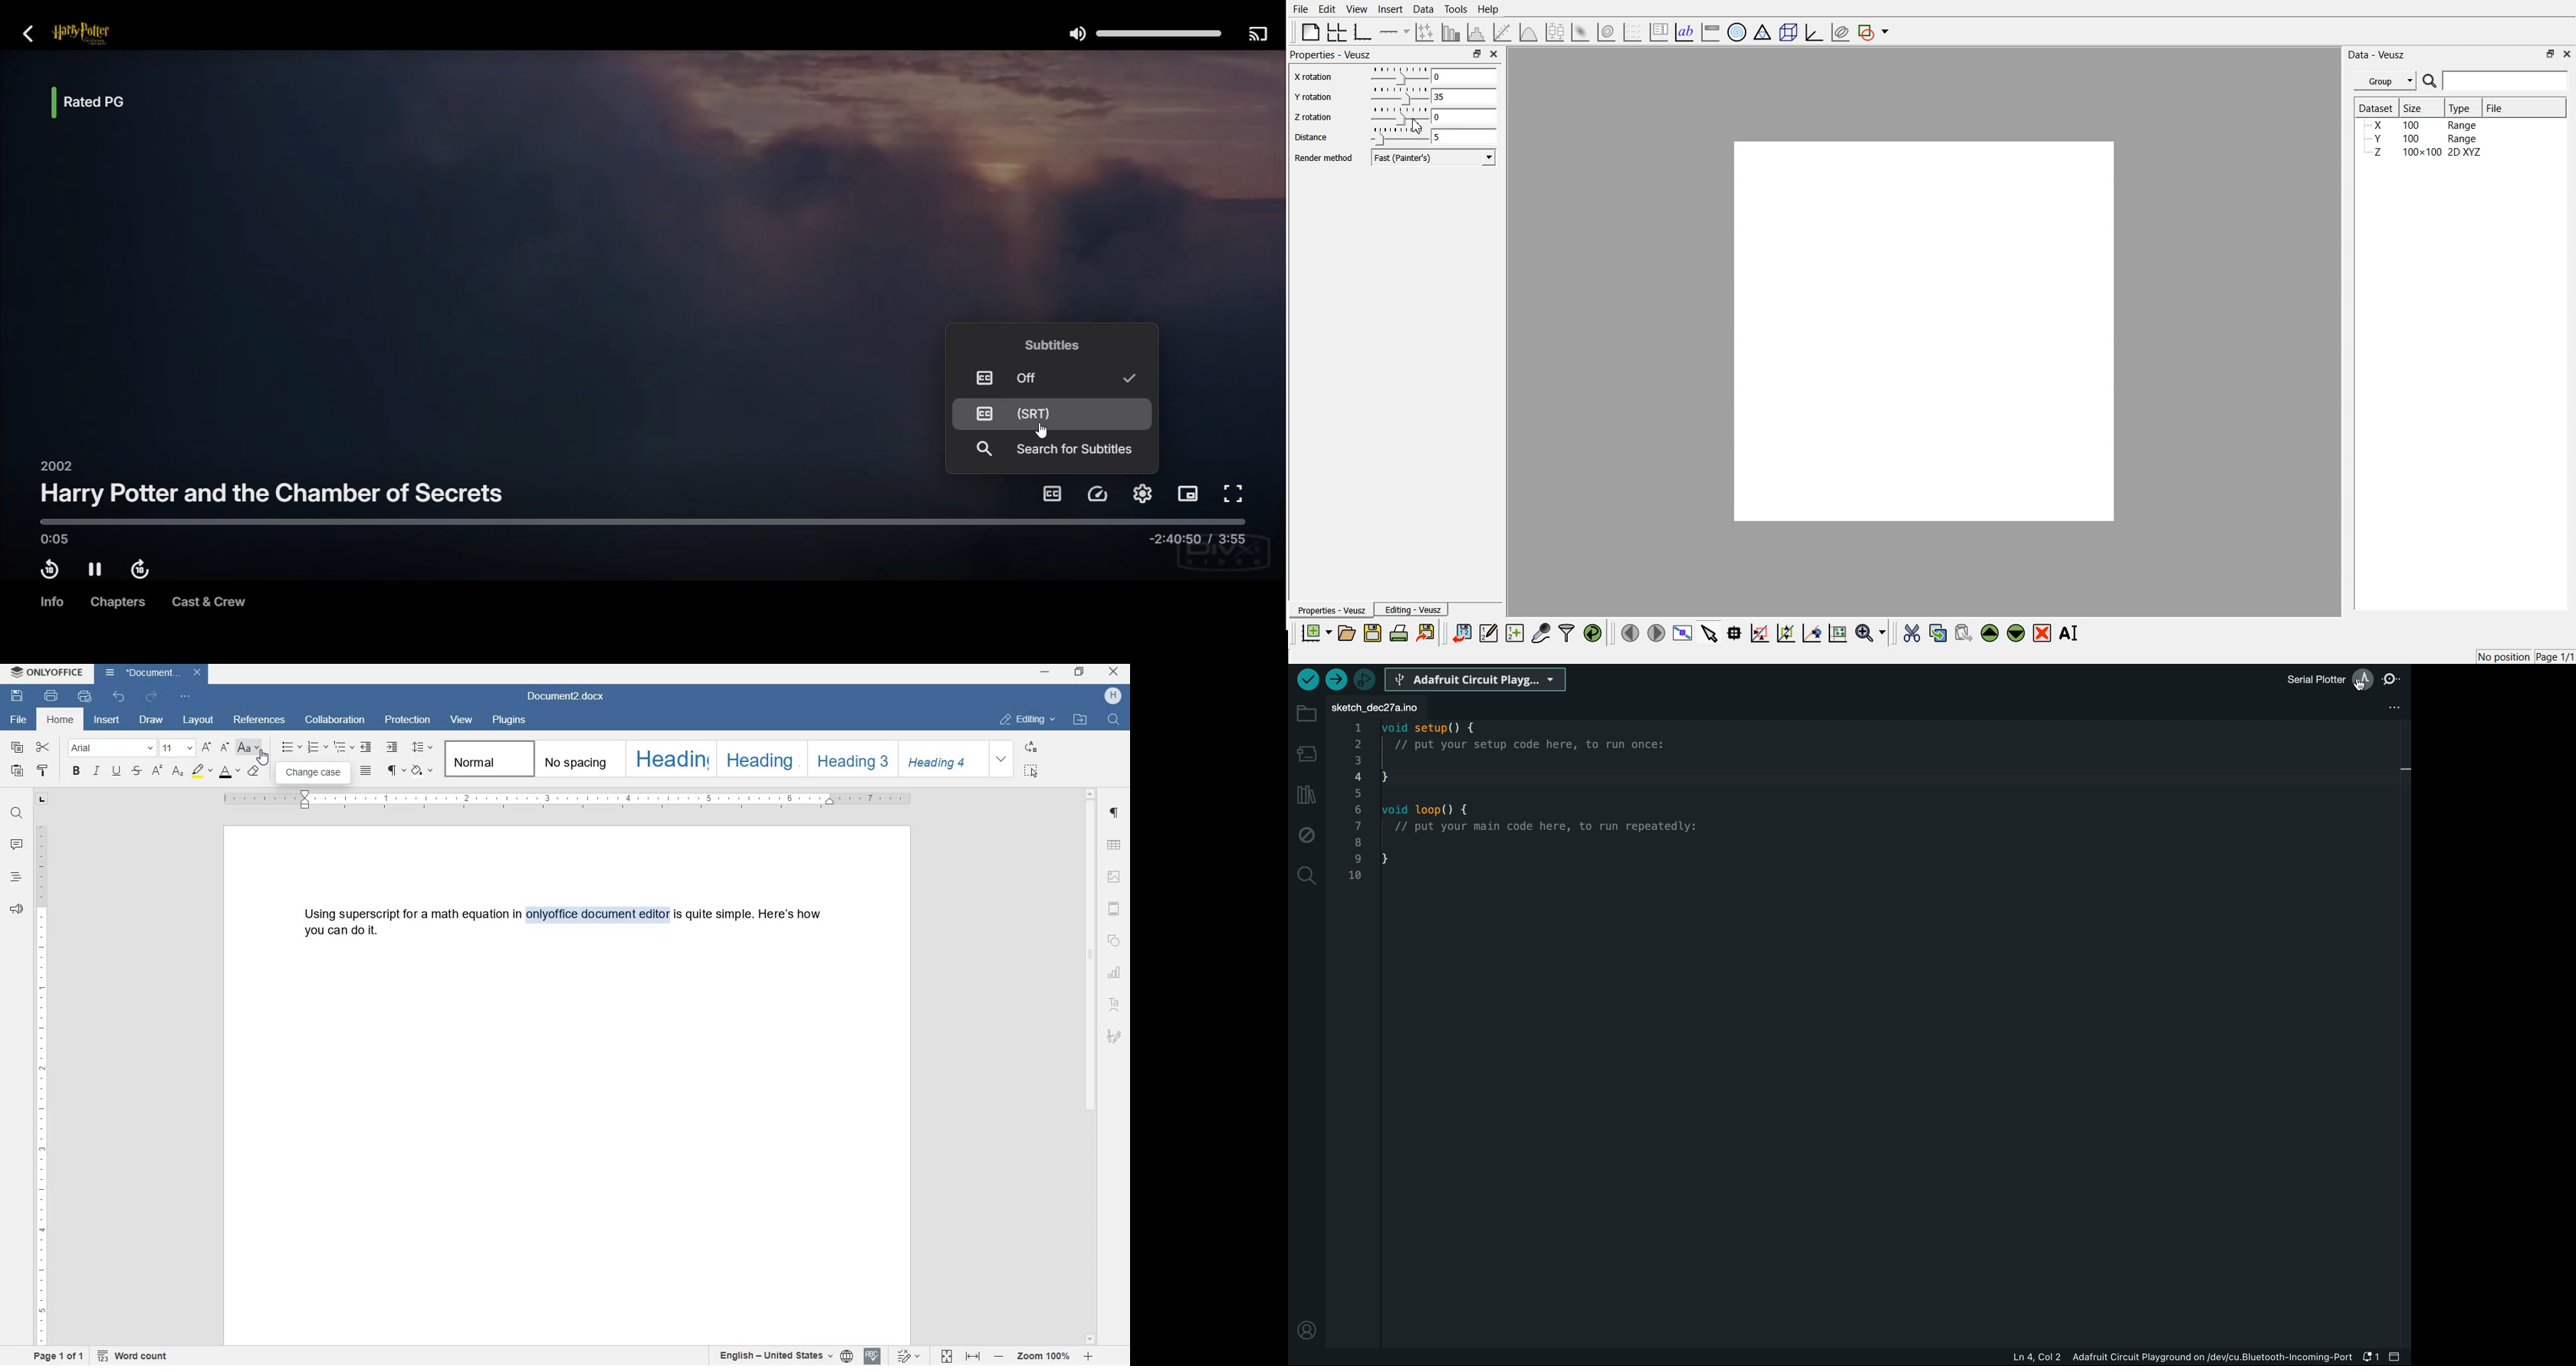 The width and height of the screenshot is (2576, 1372). What do you see at coordinates (61, 719) in the screenshot?
I see `home` at bounding box center [61, 719].